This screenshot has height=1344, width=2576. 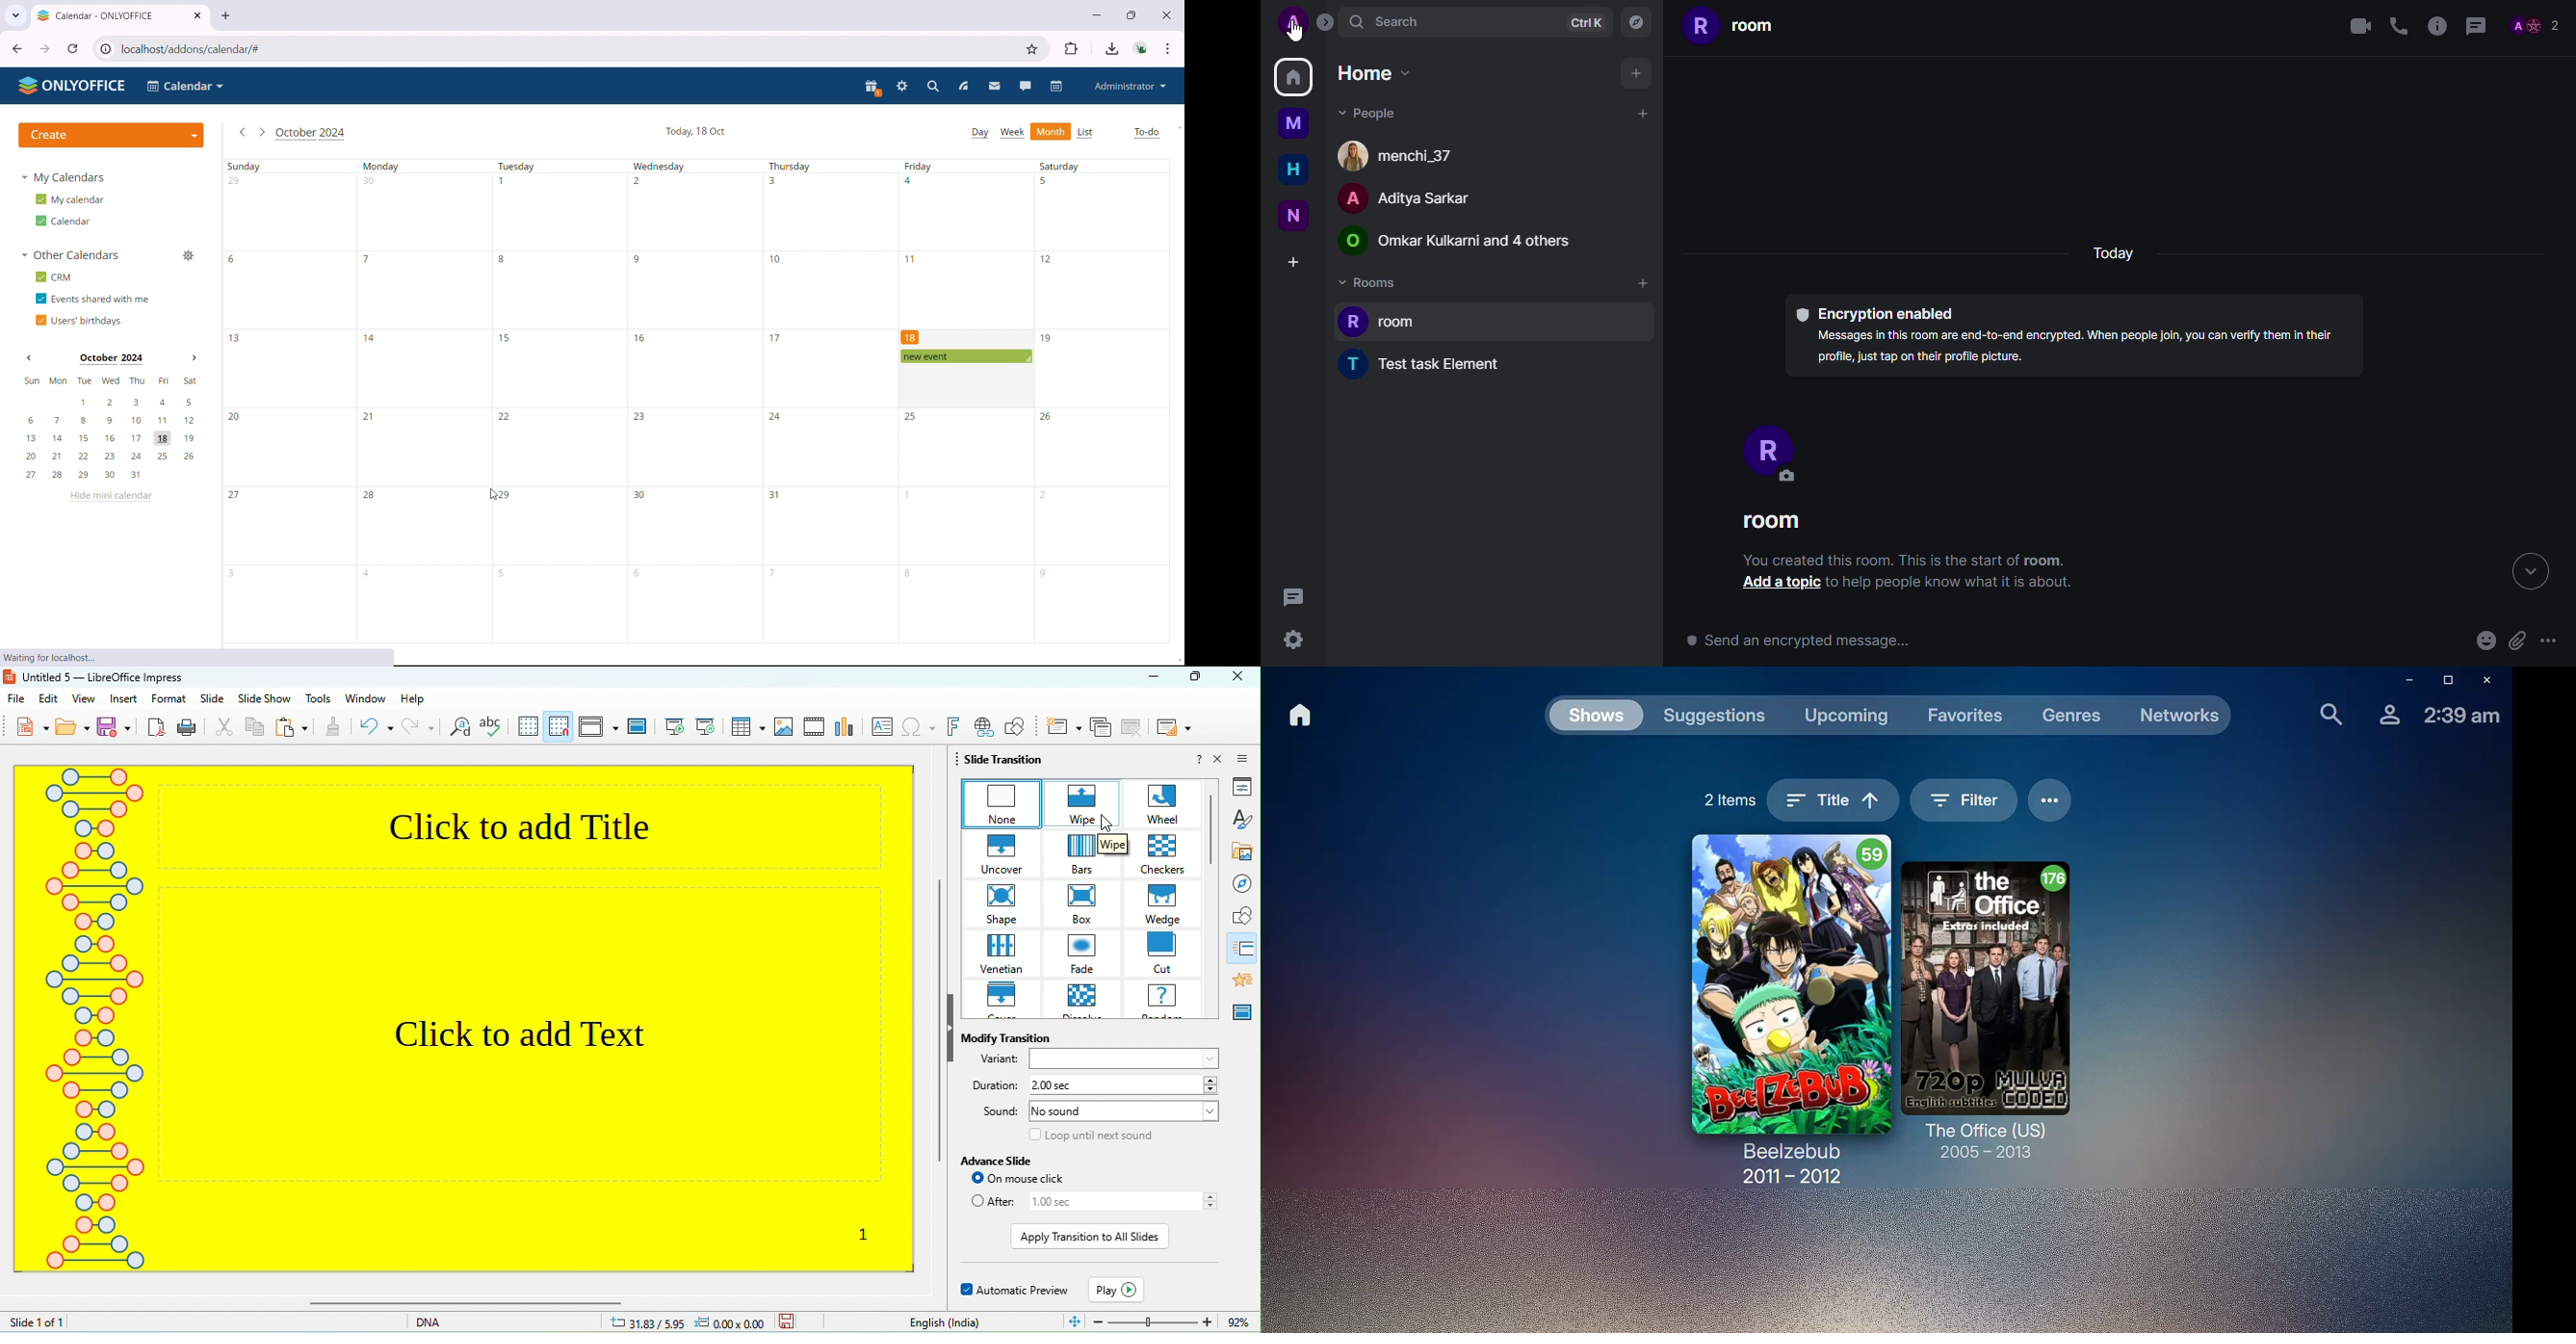 I want to click on after  1.00 sec, so click(x=1093, y=1204).